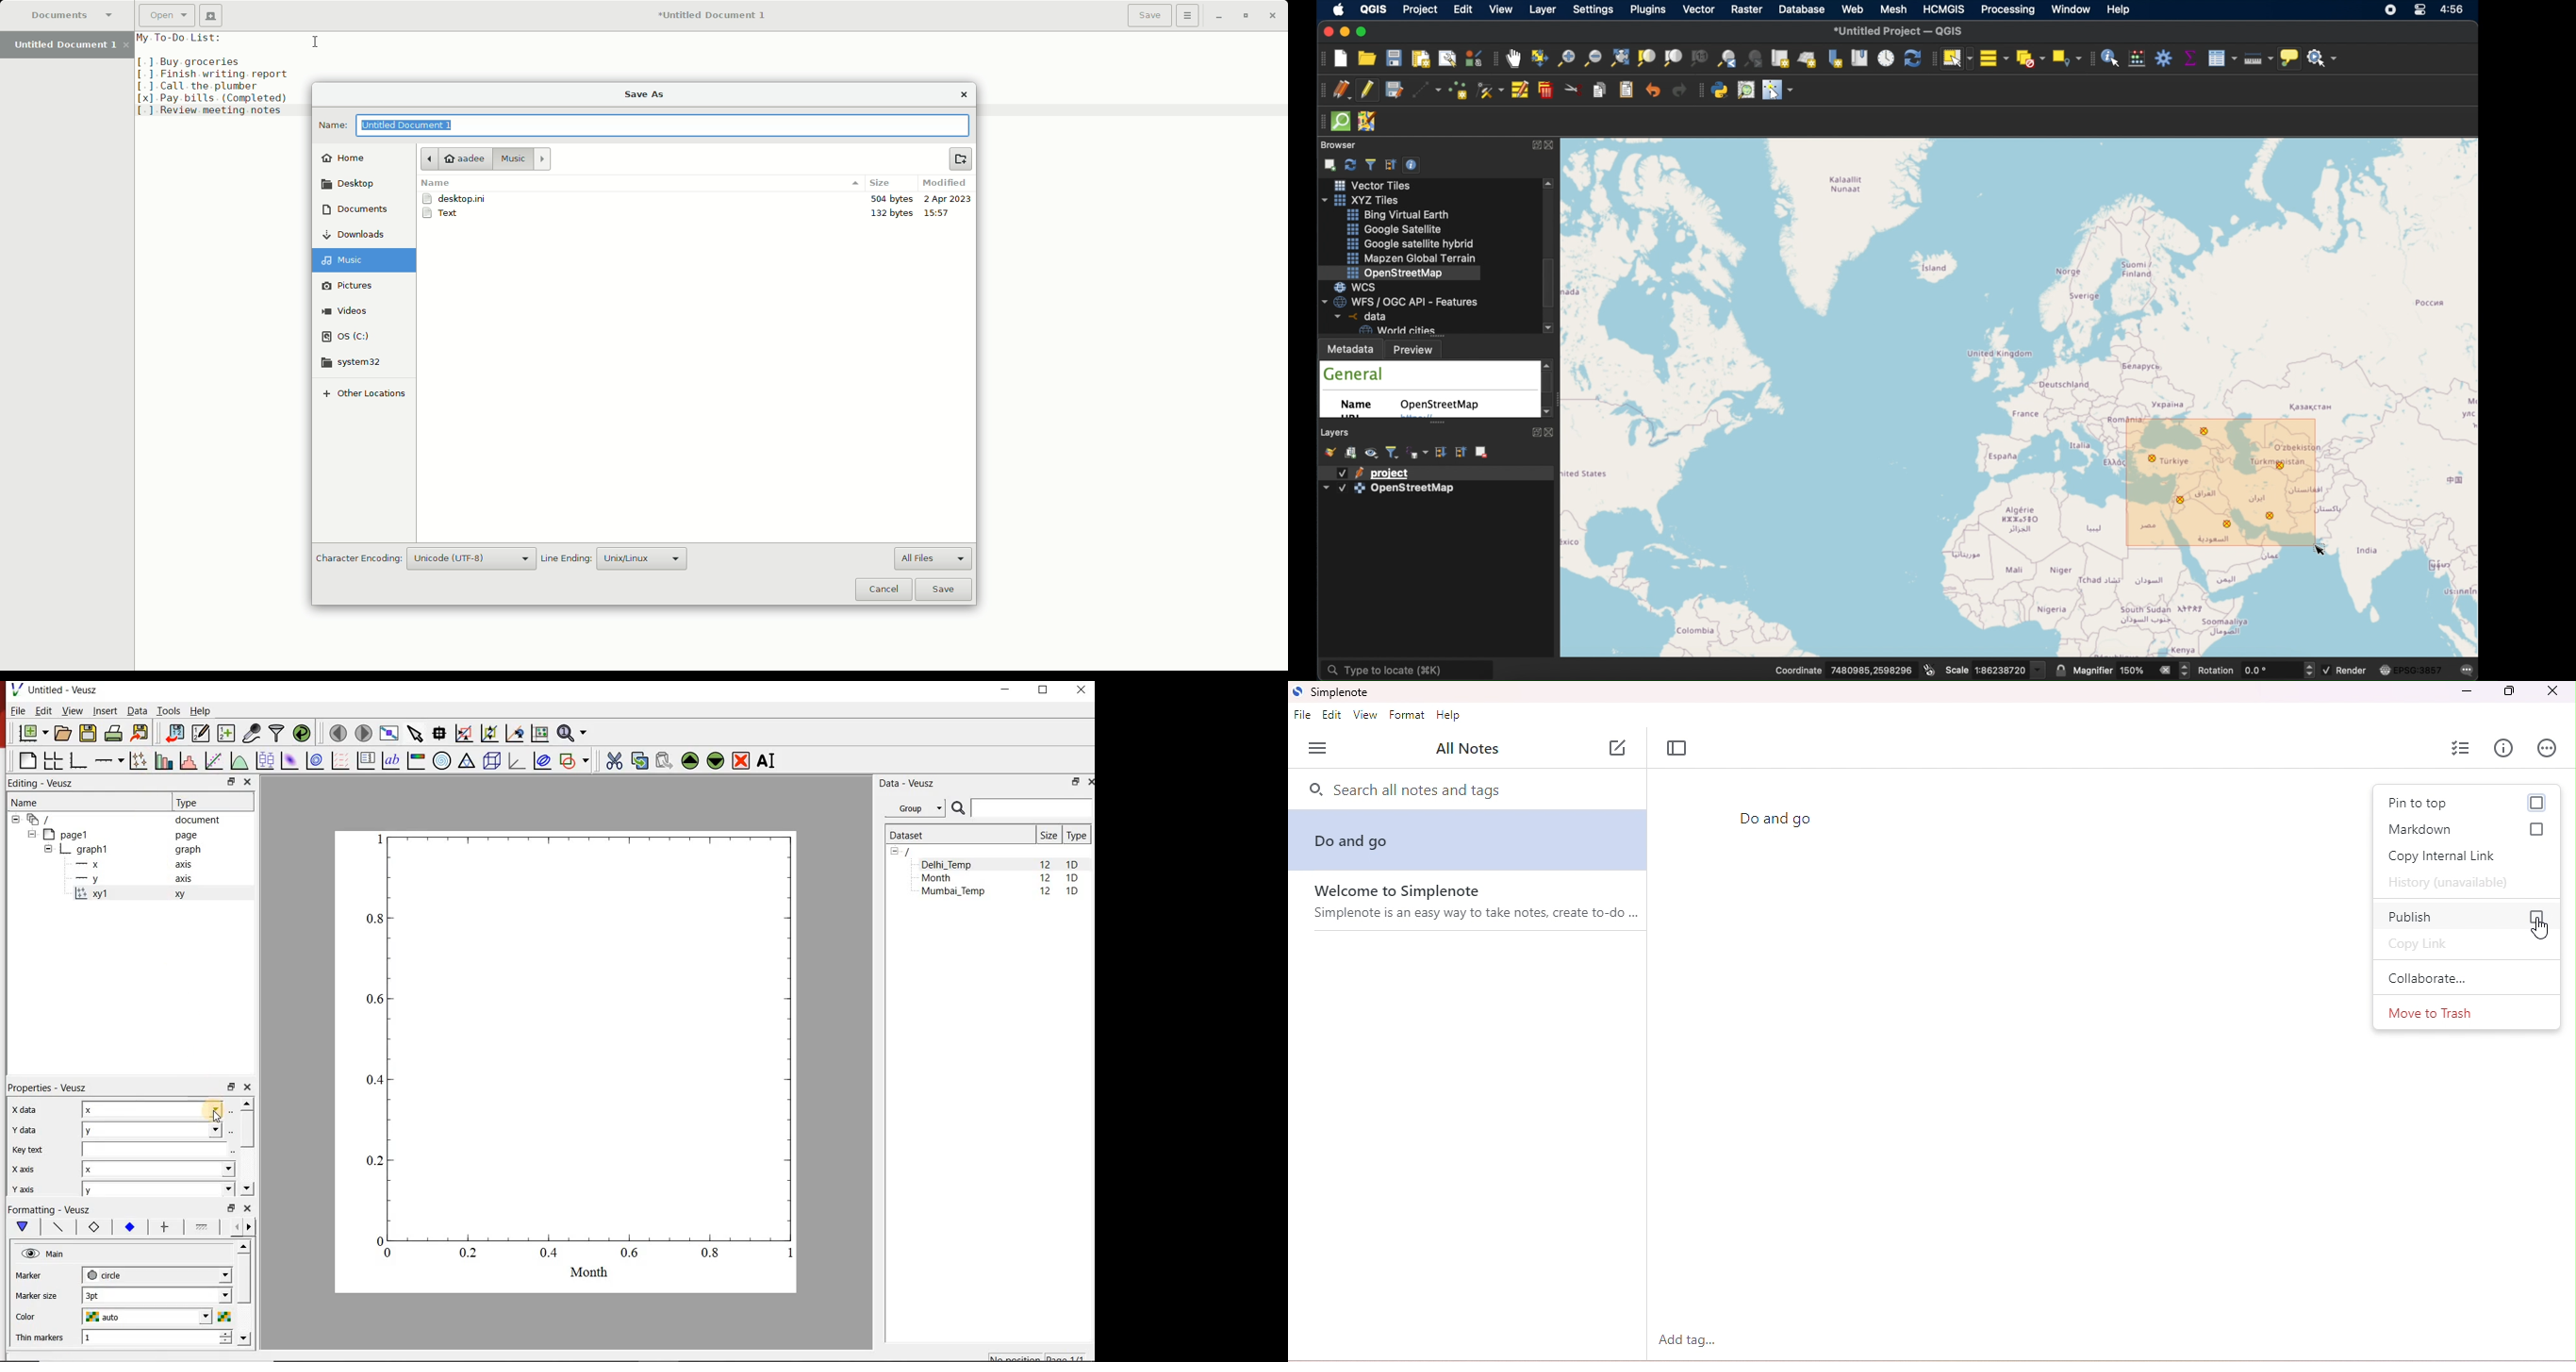  Describe the element at coordinates (2419, 804) in the screenshot. I see `pin to top` at that location.